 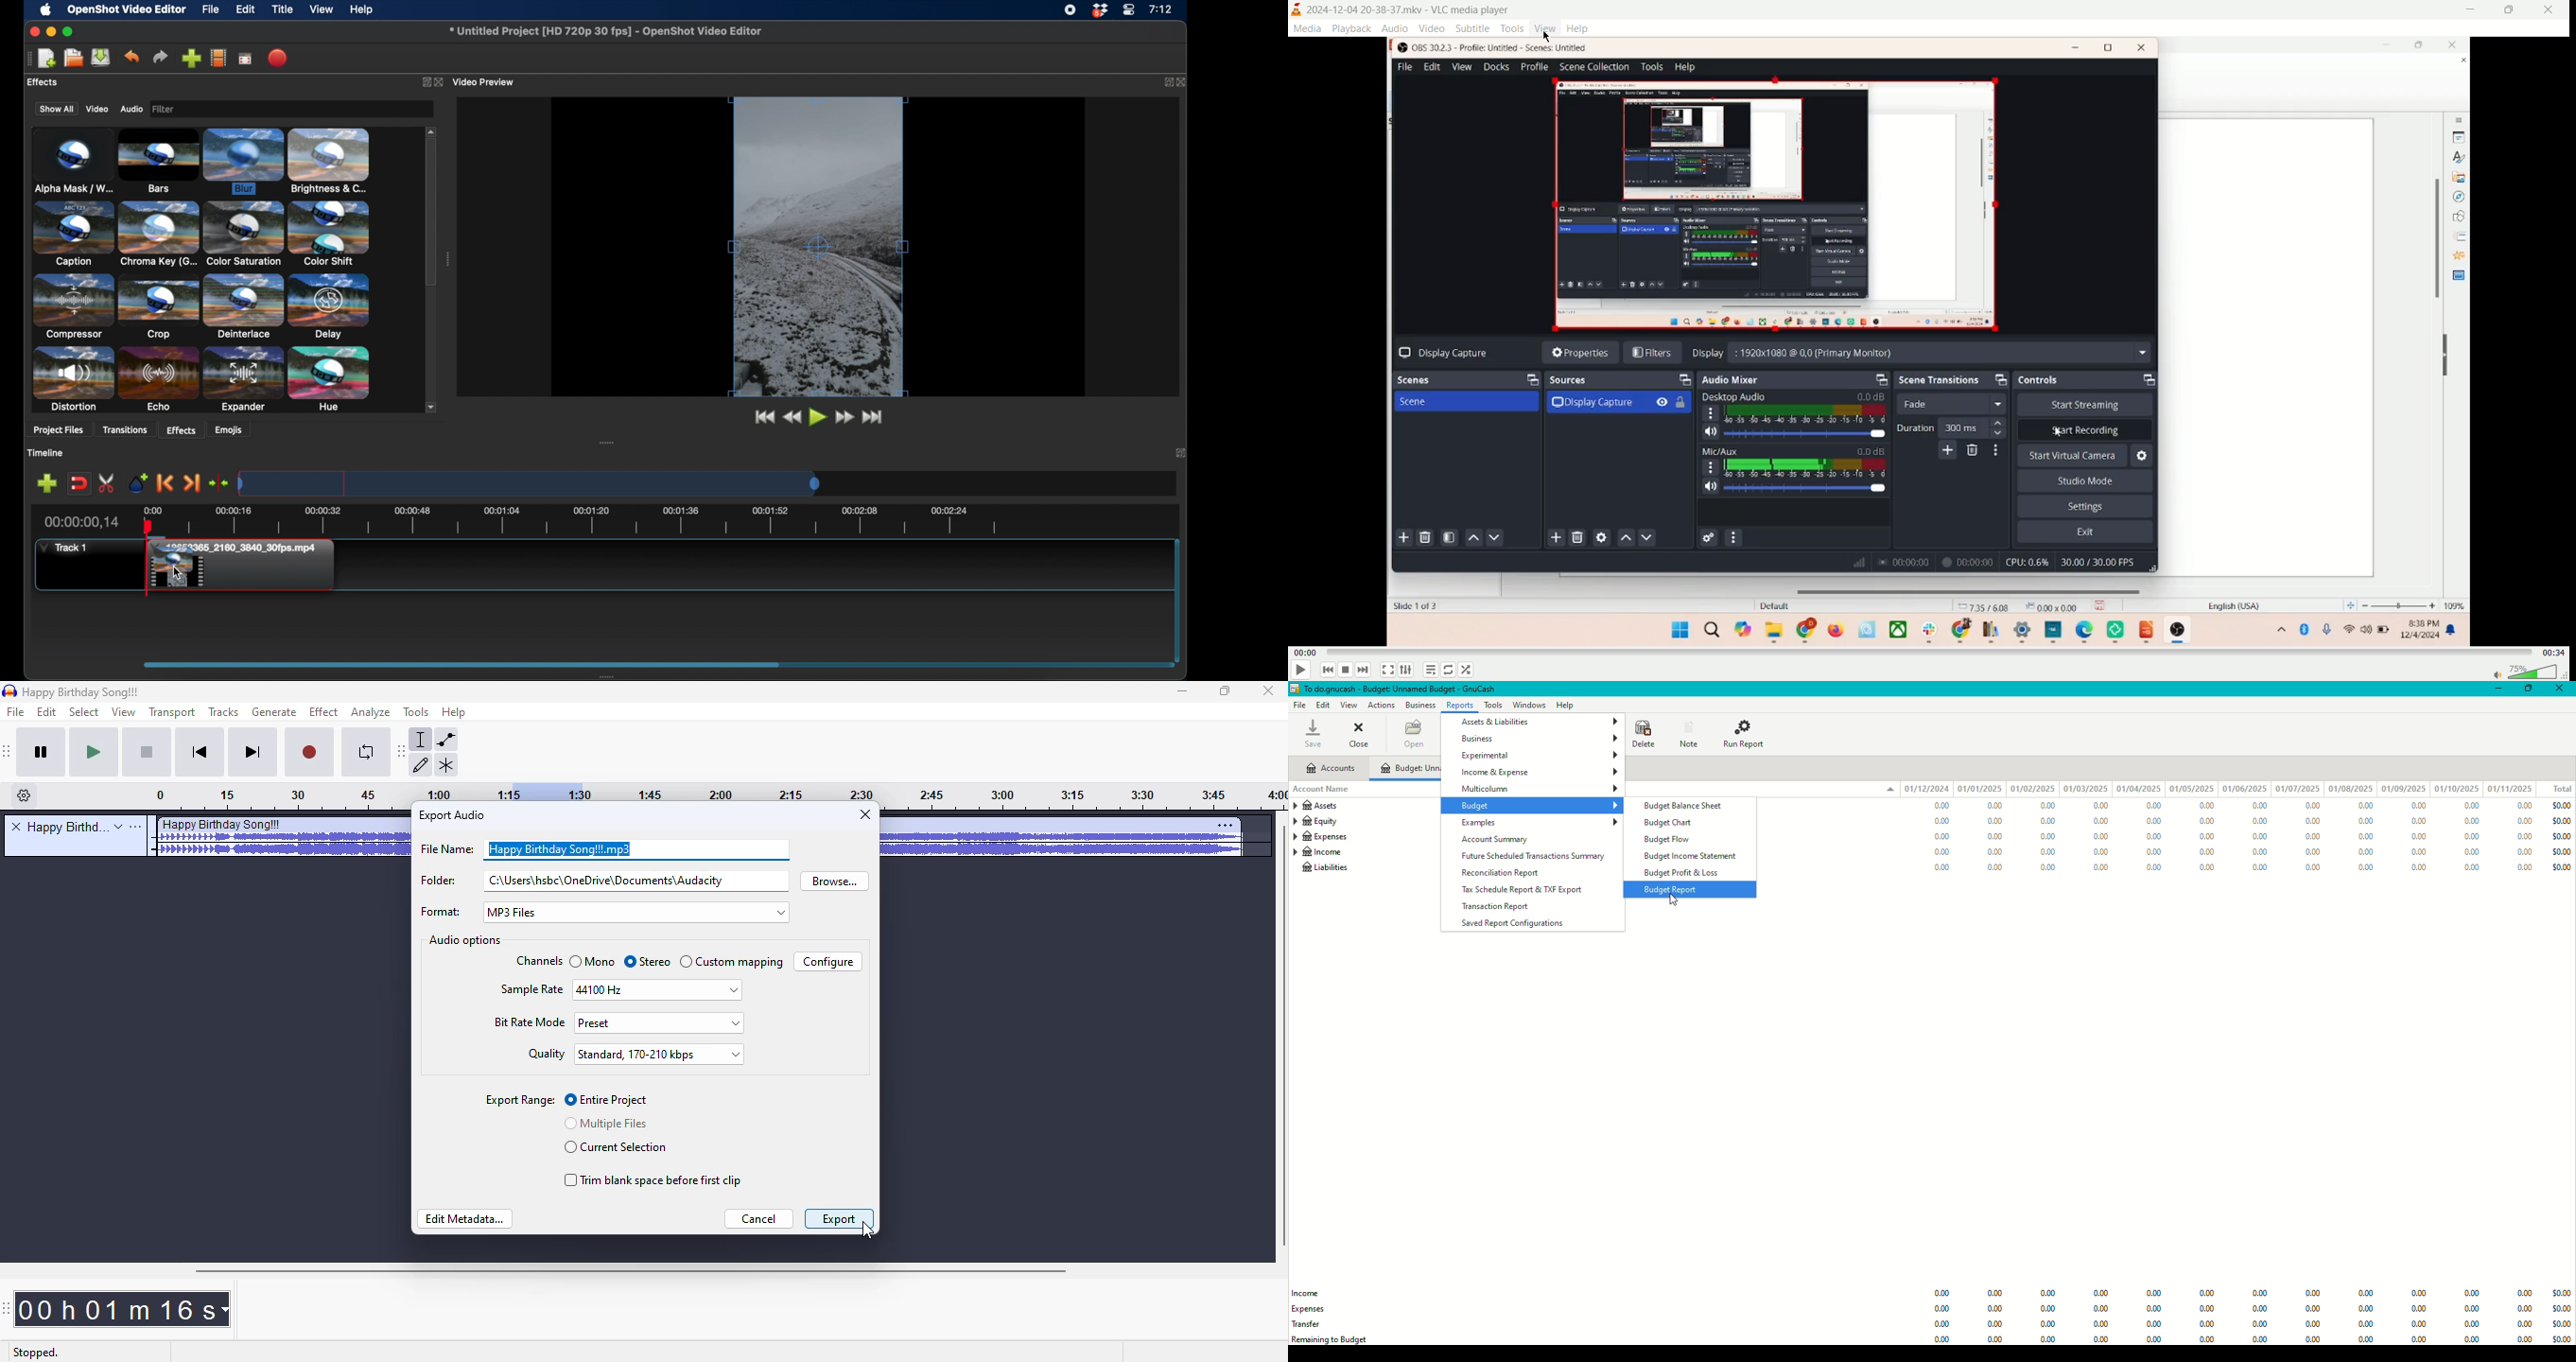 I want to click on maximize, so click(x=2510, y=11).